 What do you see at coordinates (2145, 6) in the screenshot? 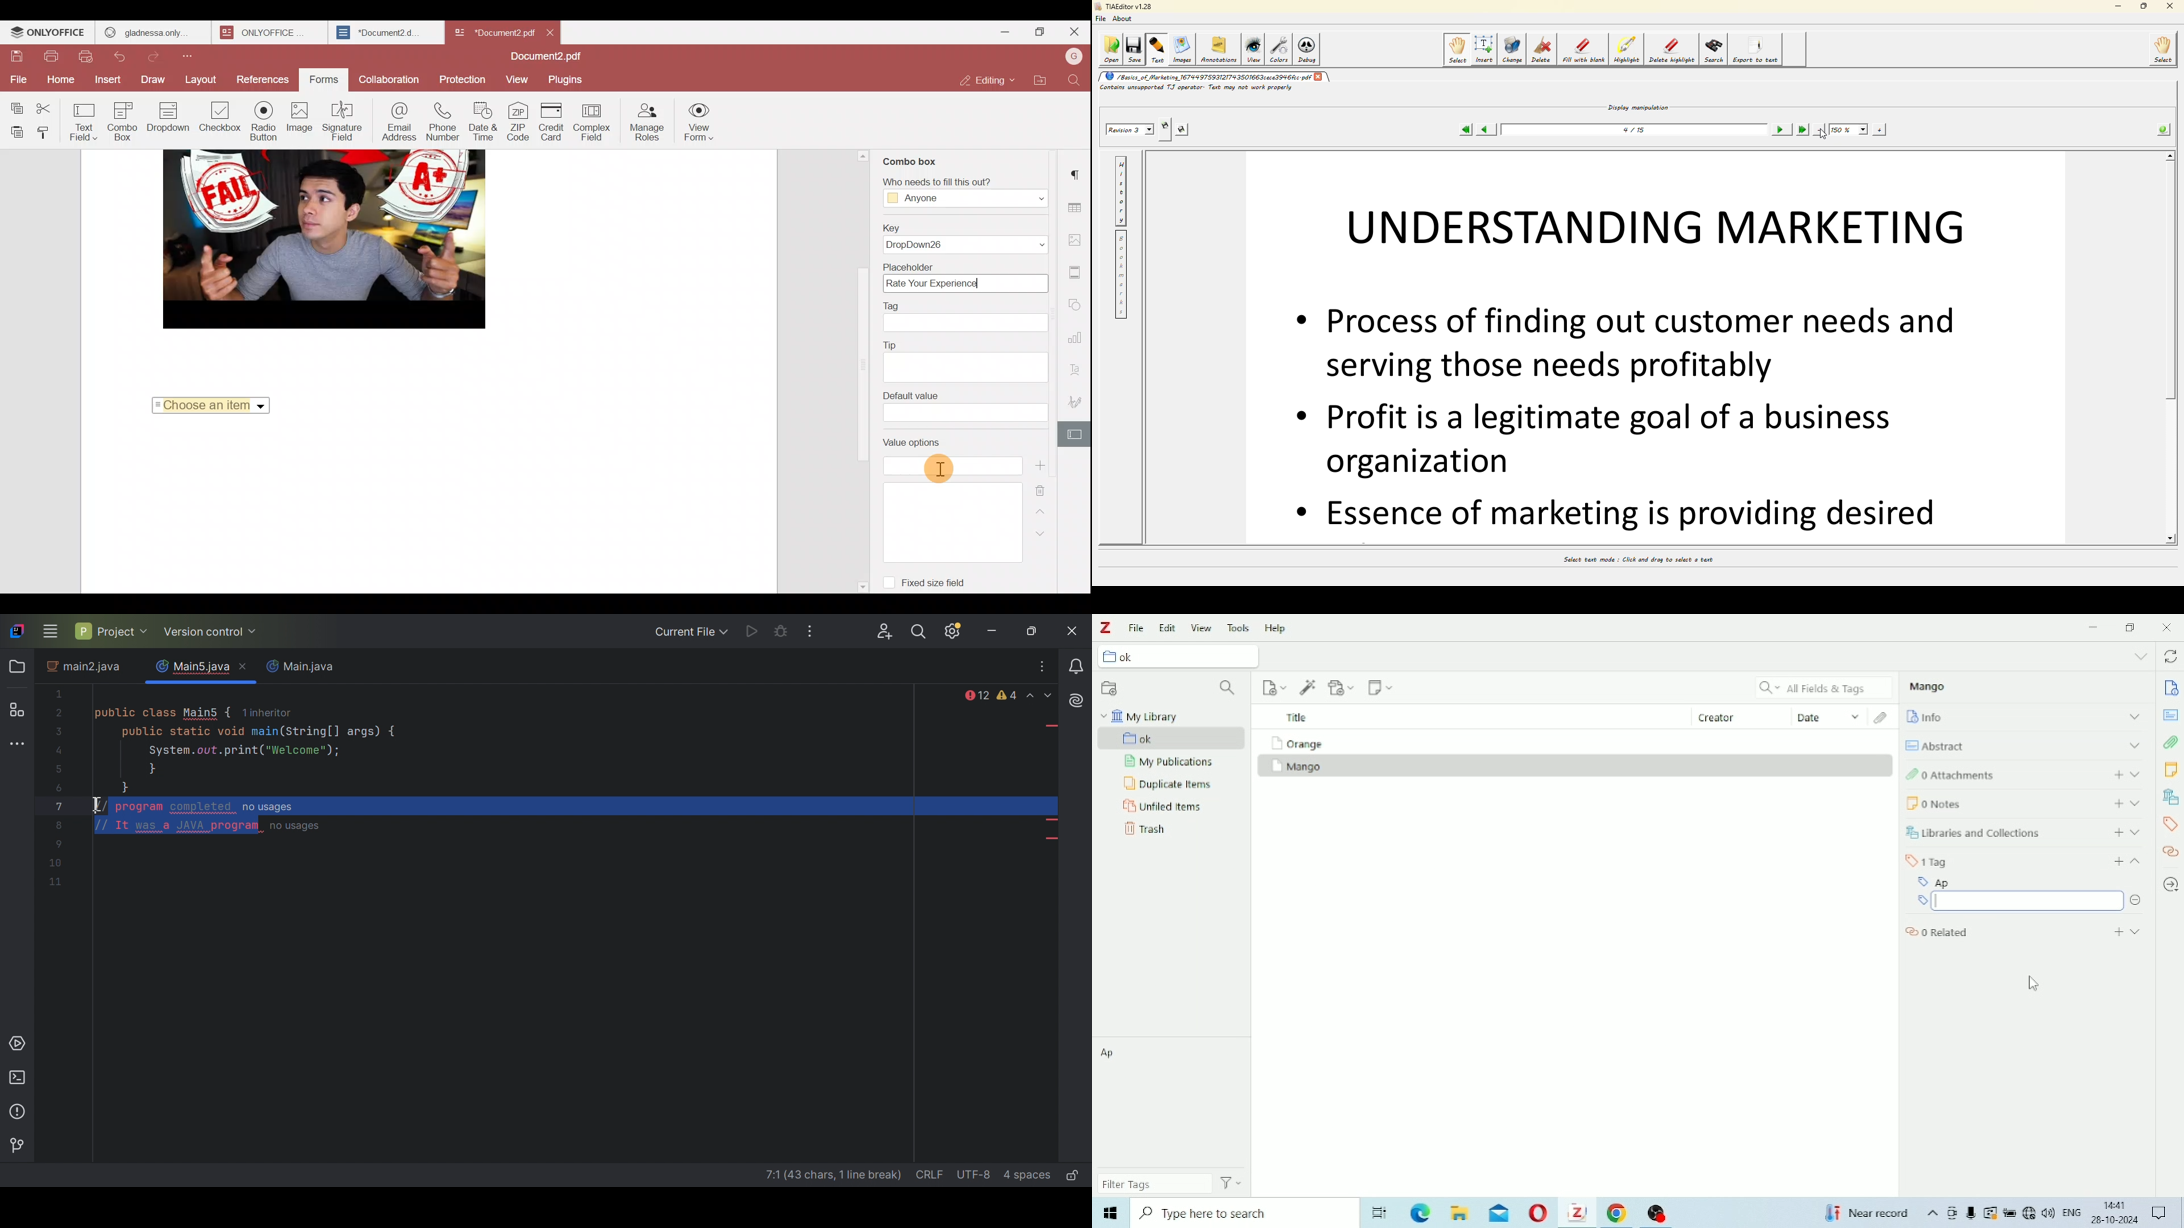
I see `maximize` at bounding box center [2145, 6].